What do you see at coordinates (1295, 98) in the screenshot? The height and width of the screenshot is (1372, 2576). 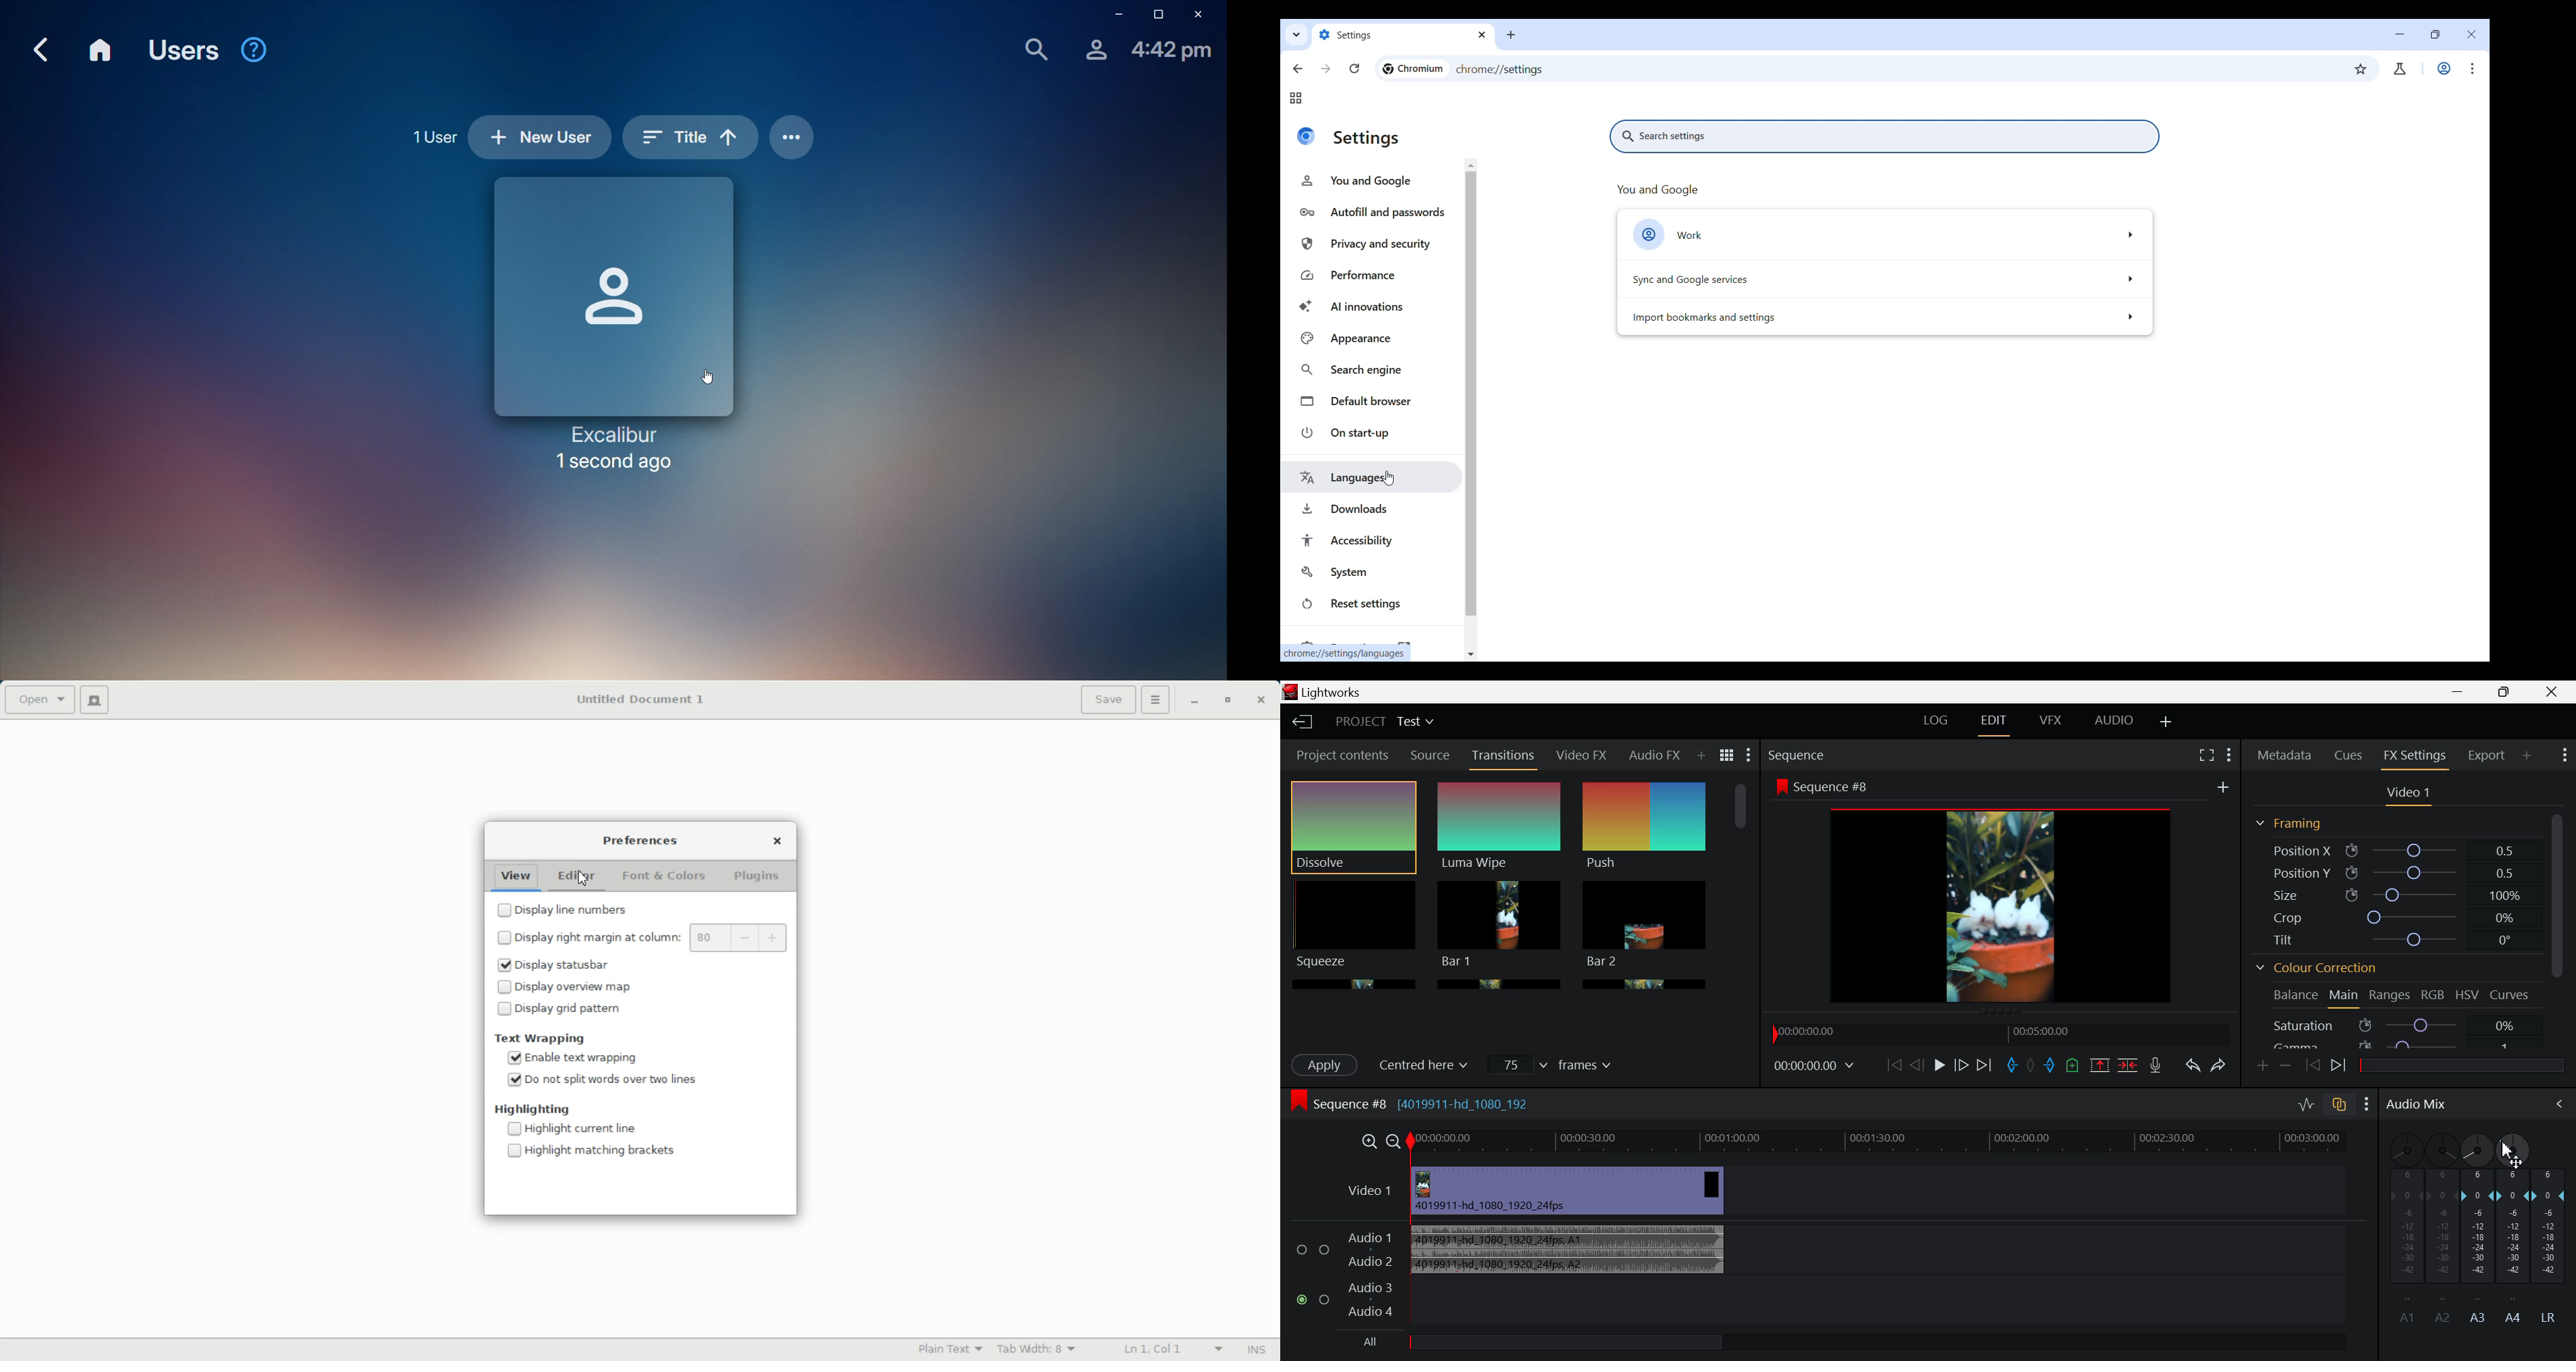 I see `Tab groups` at bounding box center [1295, 98].